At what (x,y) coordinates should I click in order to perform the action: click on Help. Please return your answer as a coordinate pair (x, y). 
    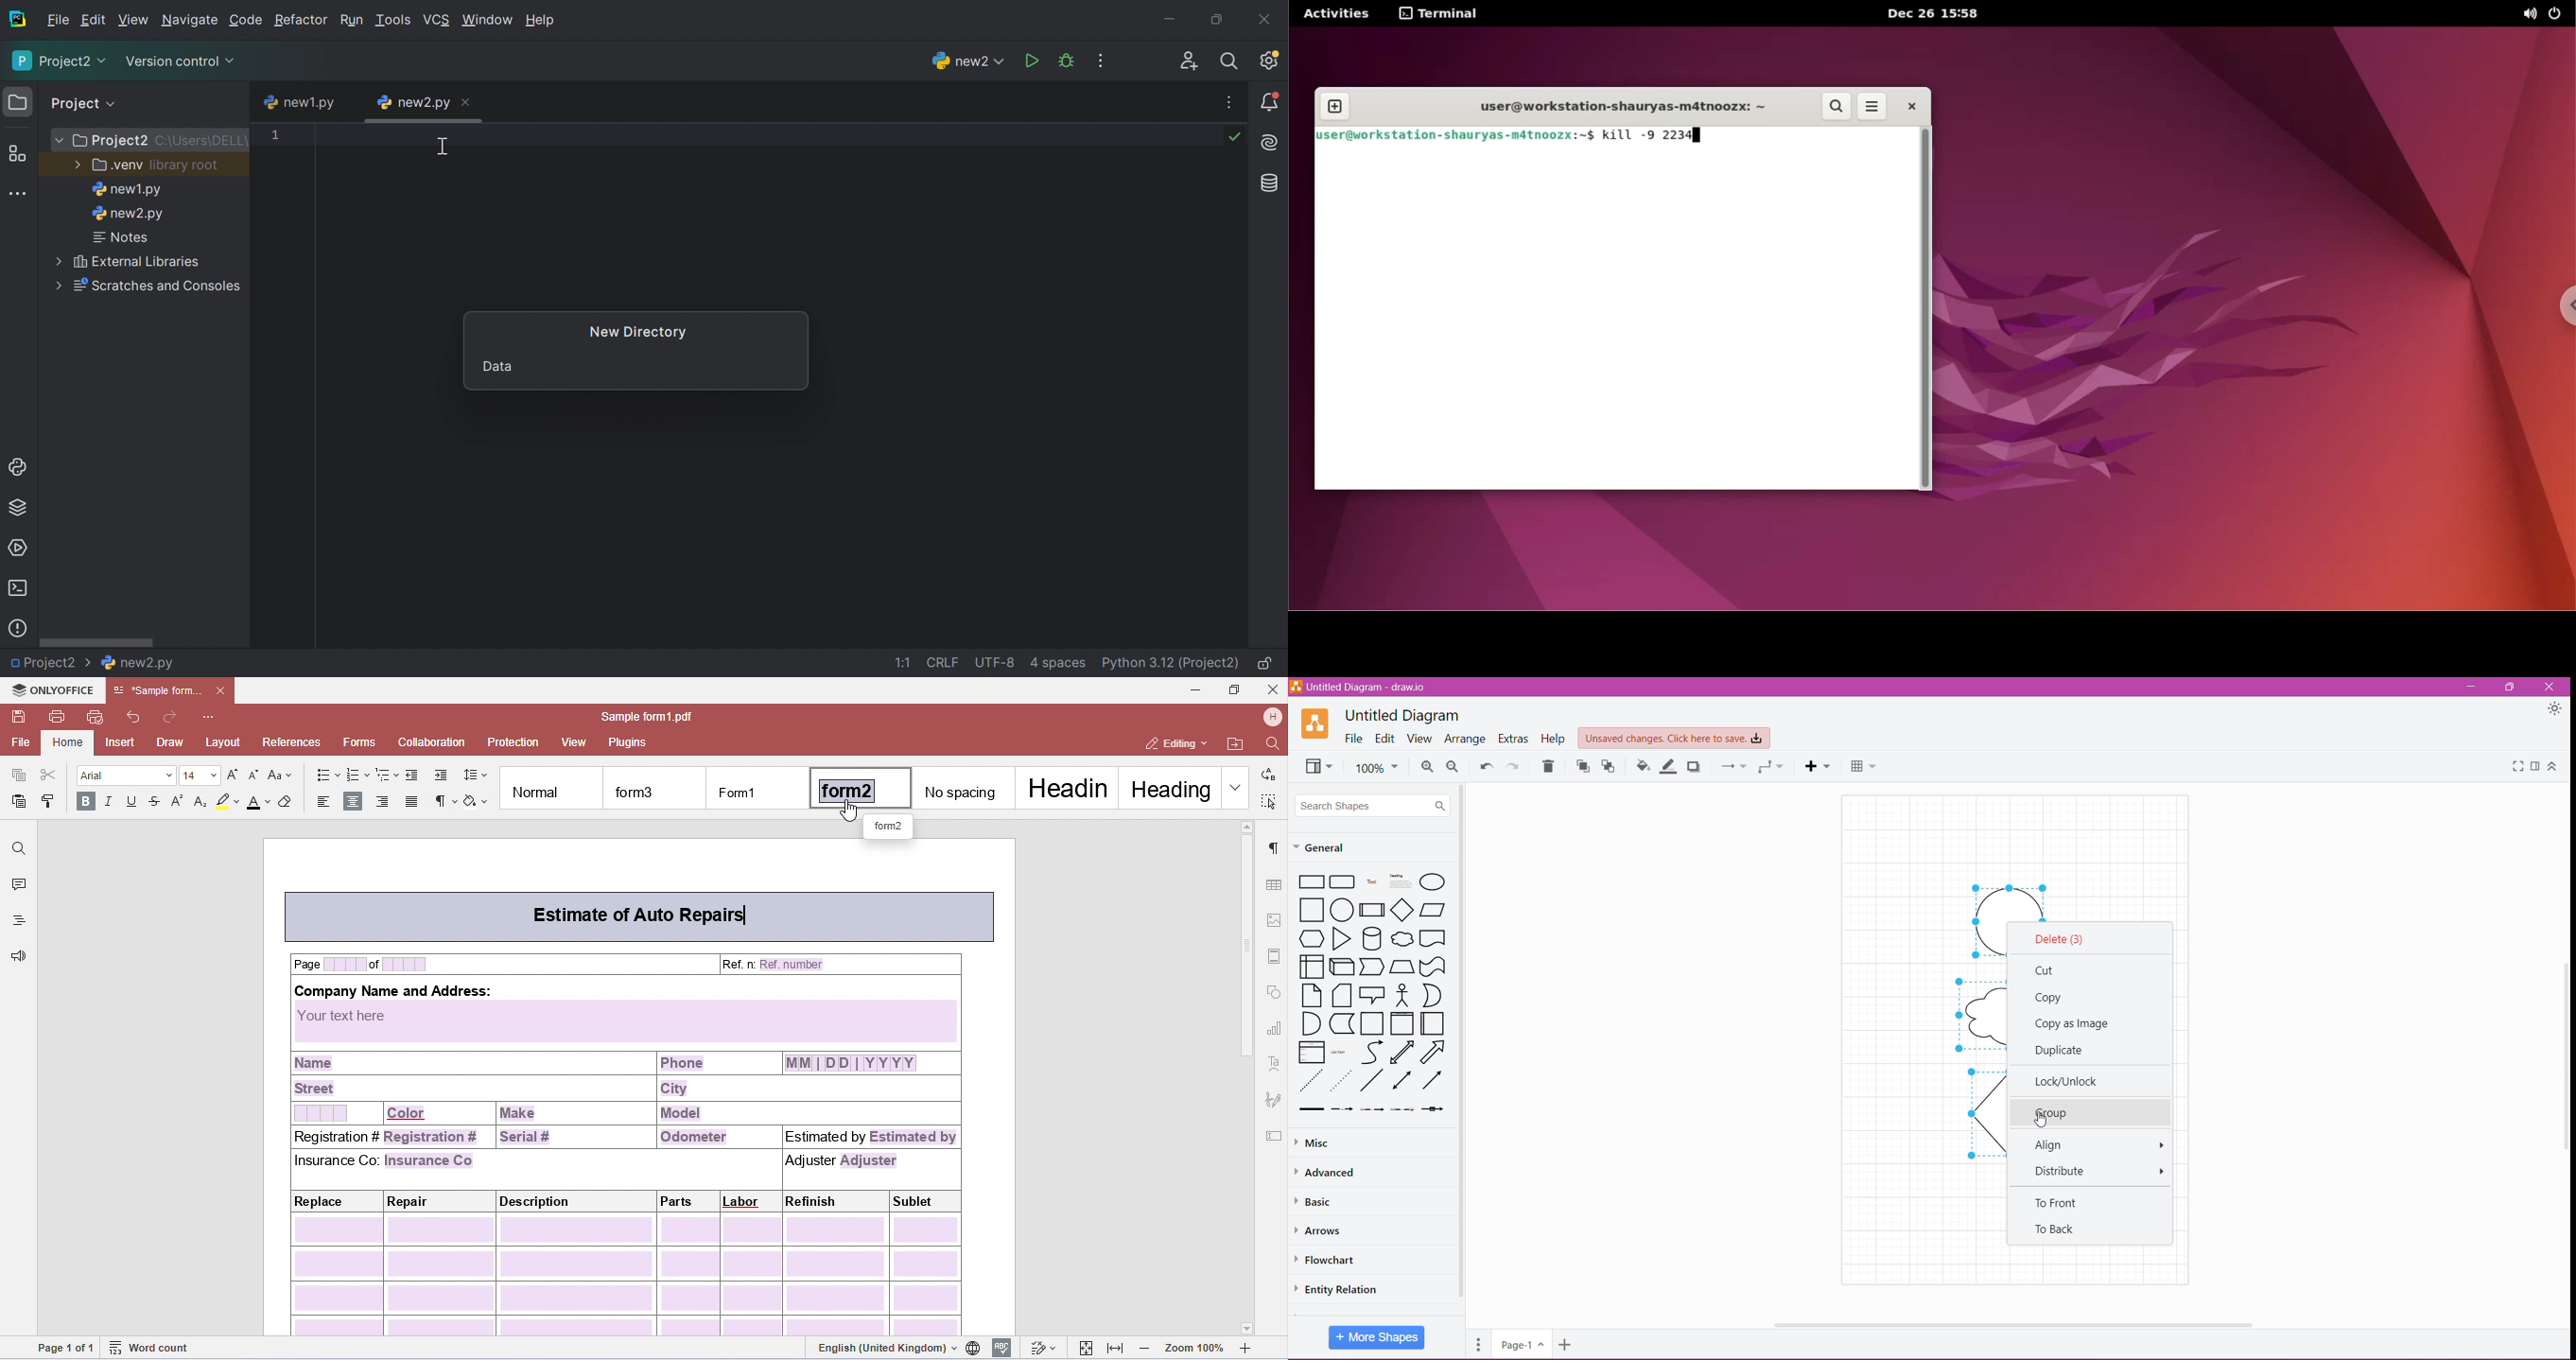
    Looking at the image, I should click on (1555, 739).